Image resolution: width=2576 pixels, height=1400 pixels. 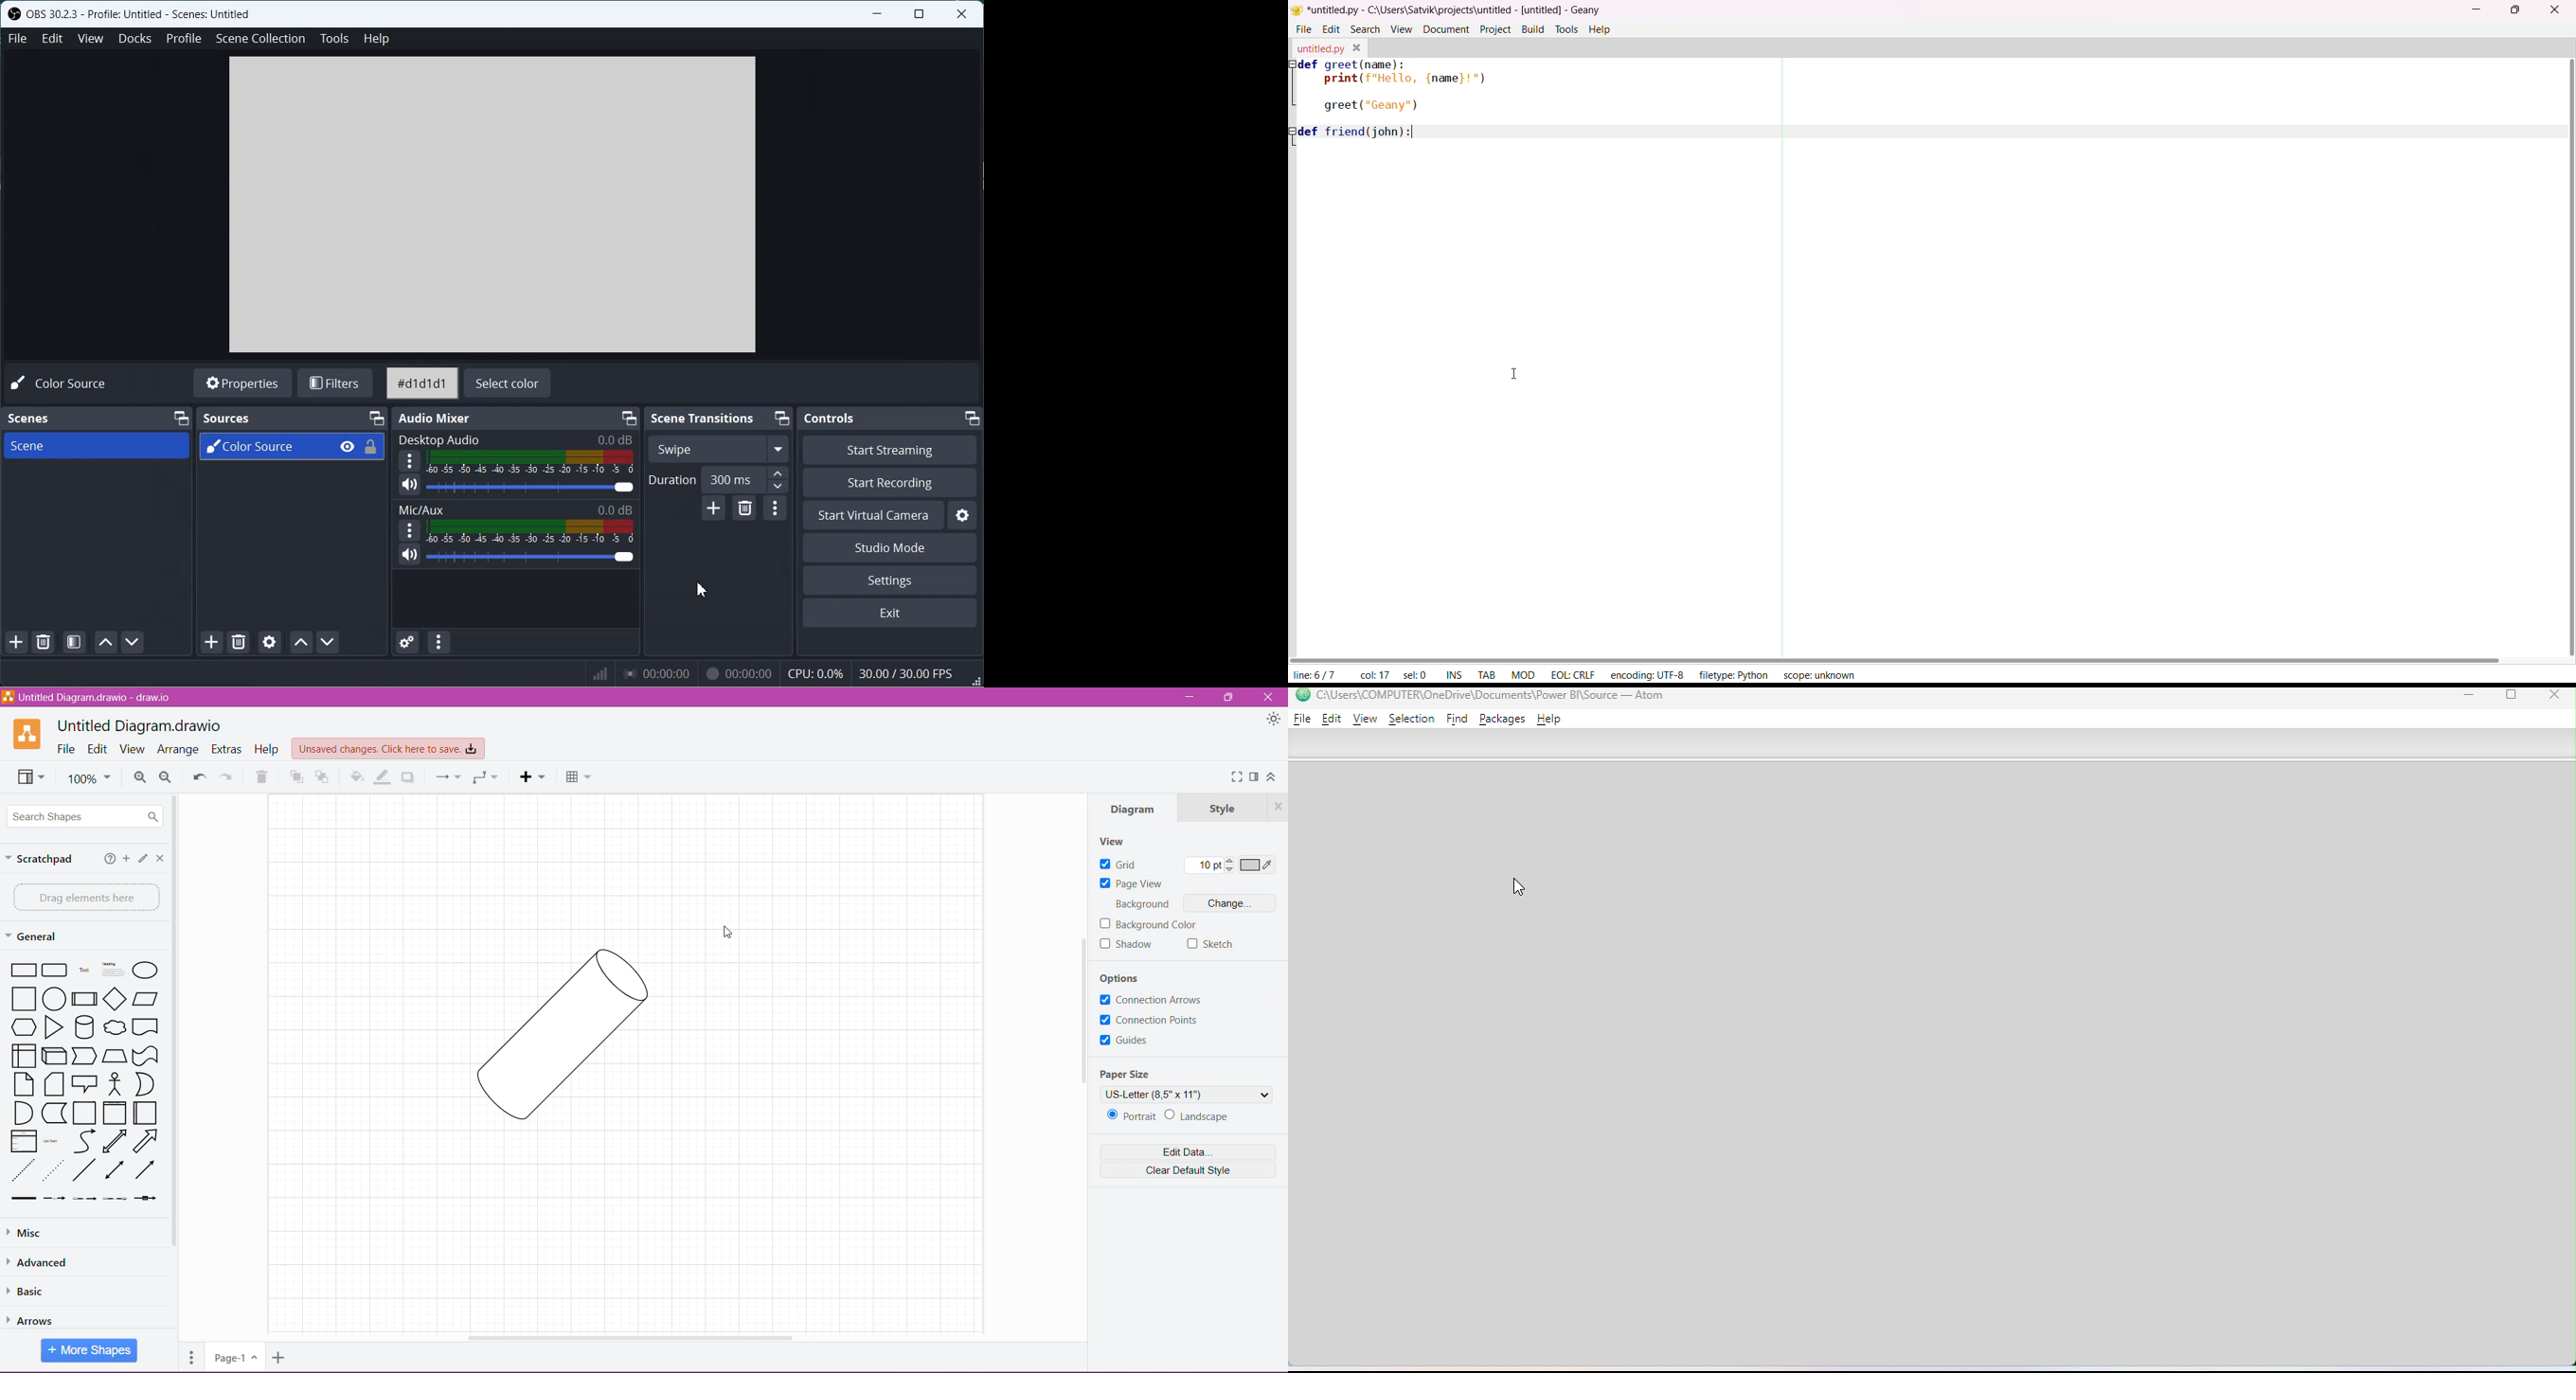 What do you see at coordinates (434, 418) in the screenshot?
I see `Audio Mixer` at bounding box center [434, 418].